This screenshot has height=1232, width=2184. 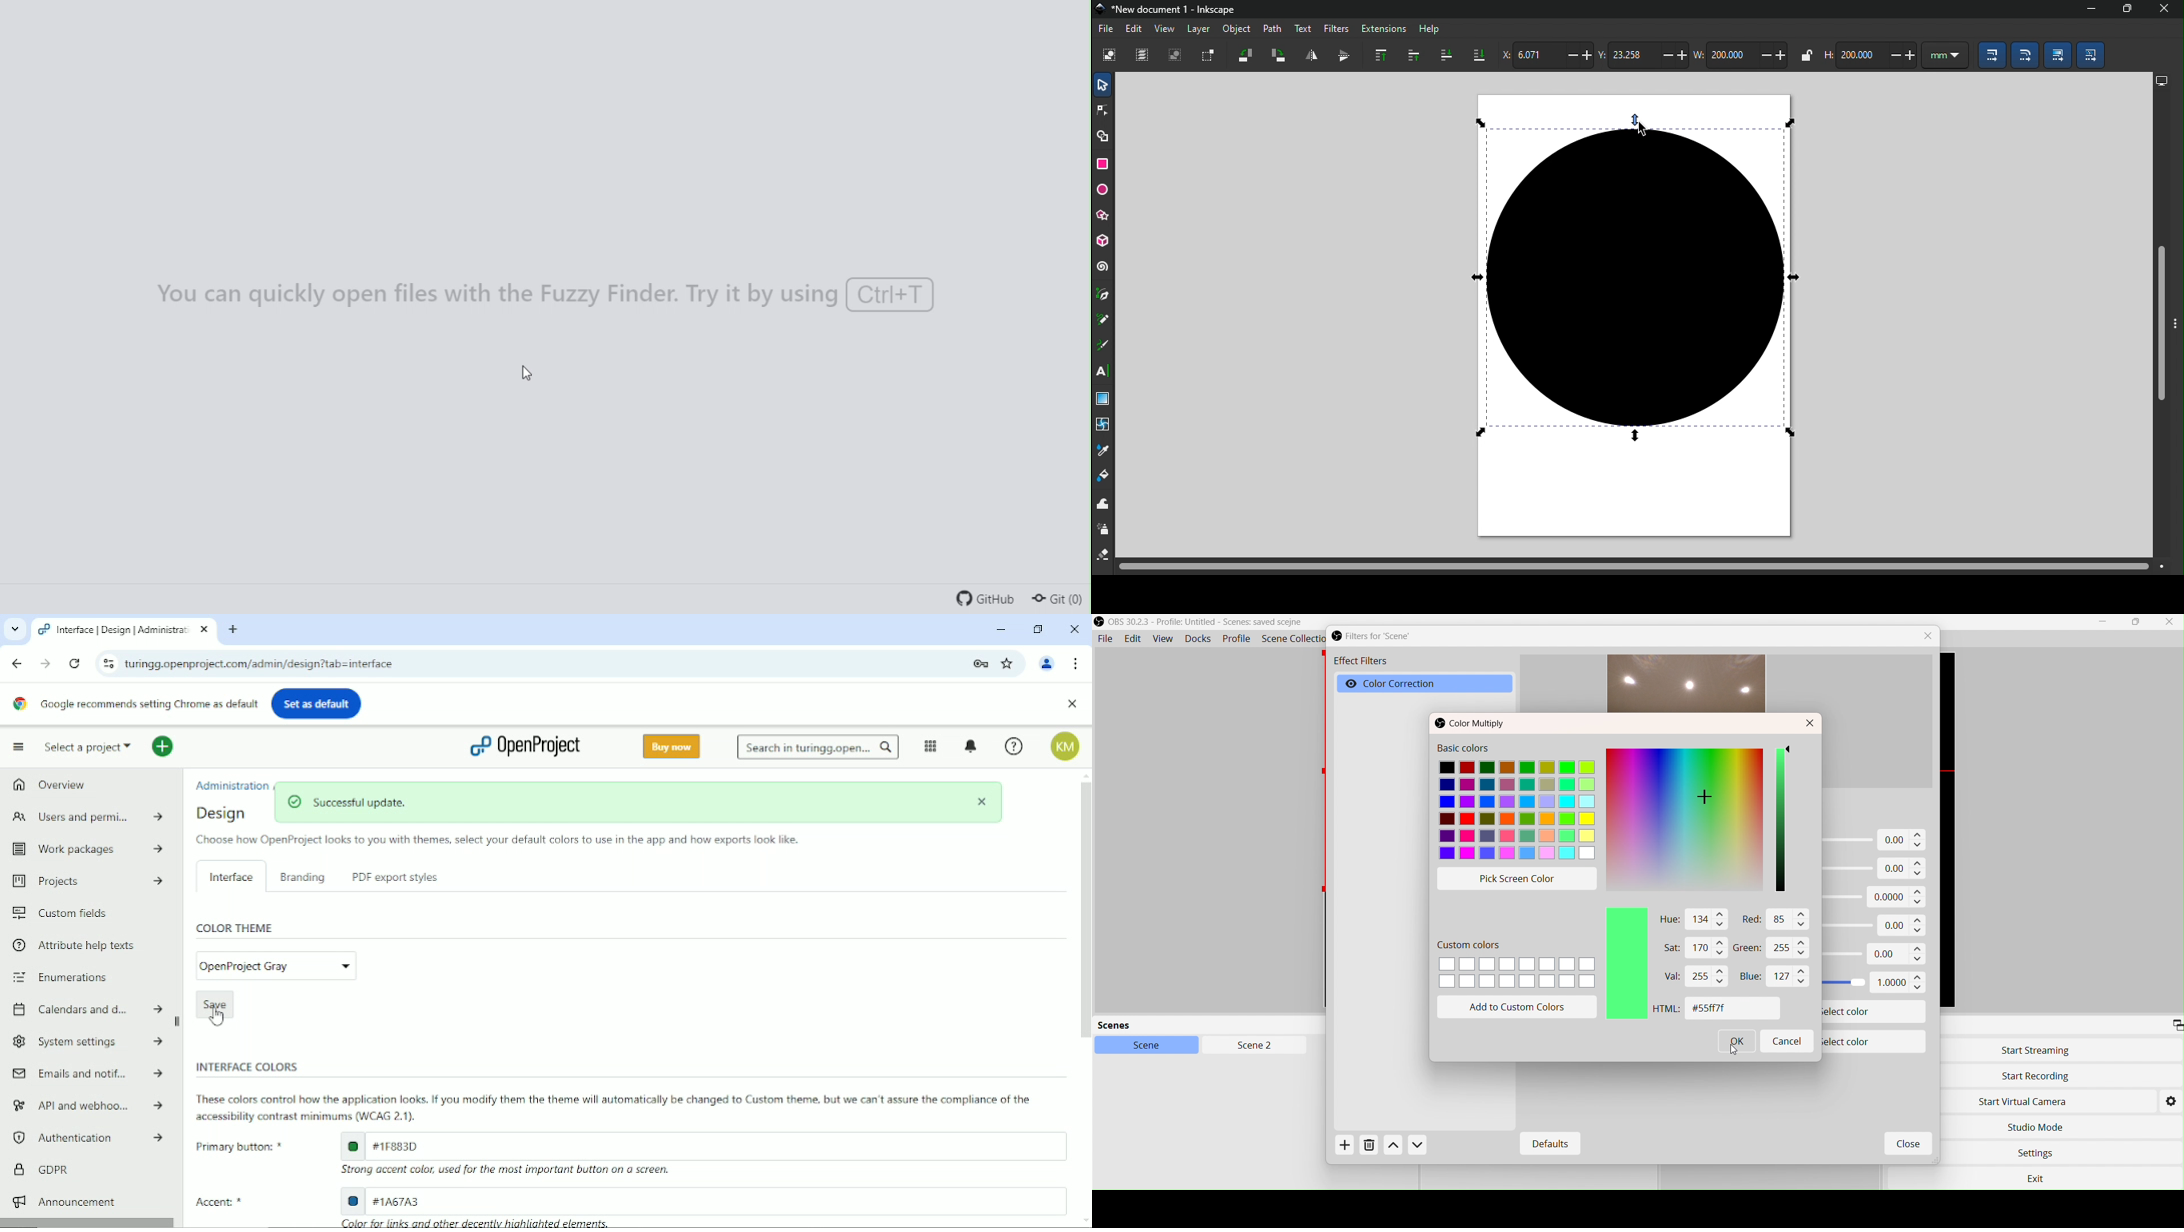 What do you see at coordinates (639, 803) in the screenshot?
I see `Successful update` at bounding box center [639, 803].